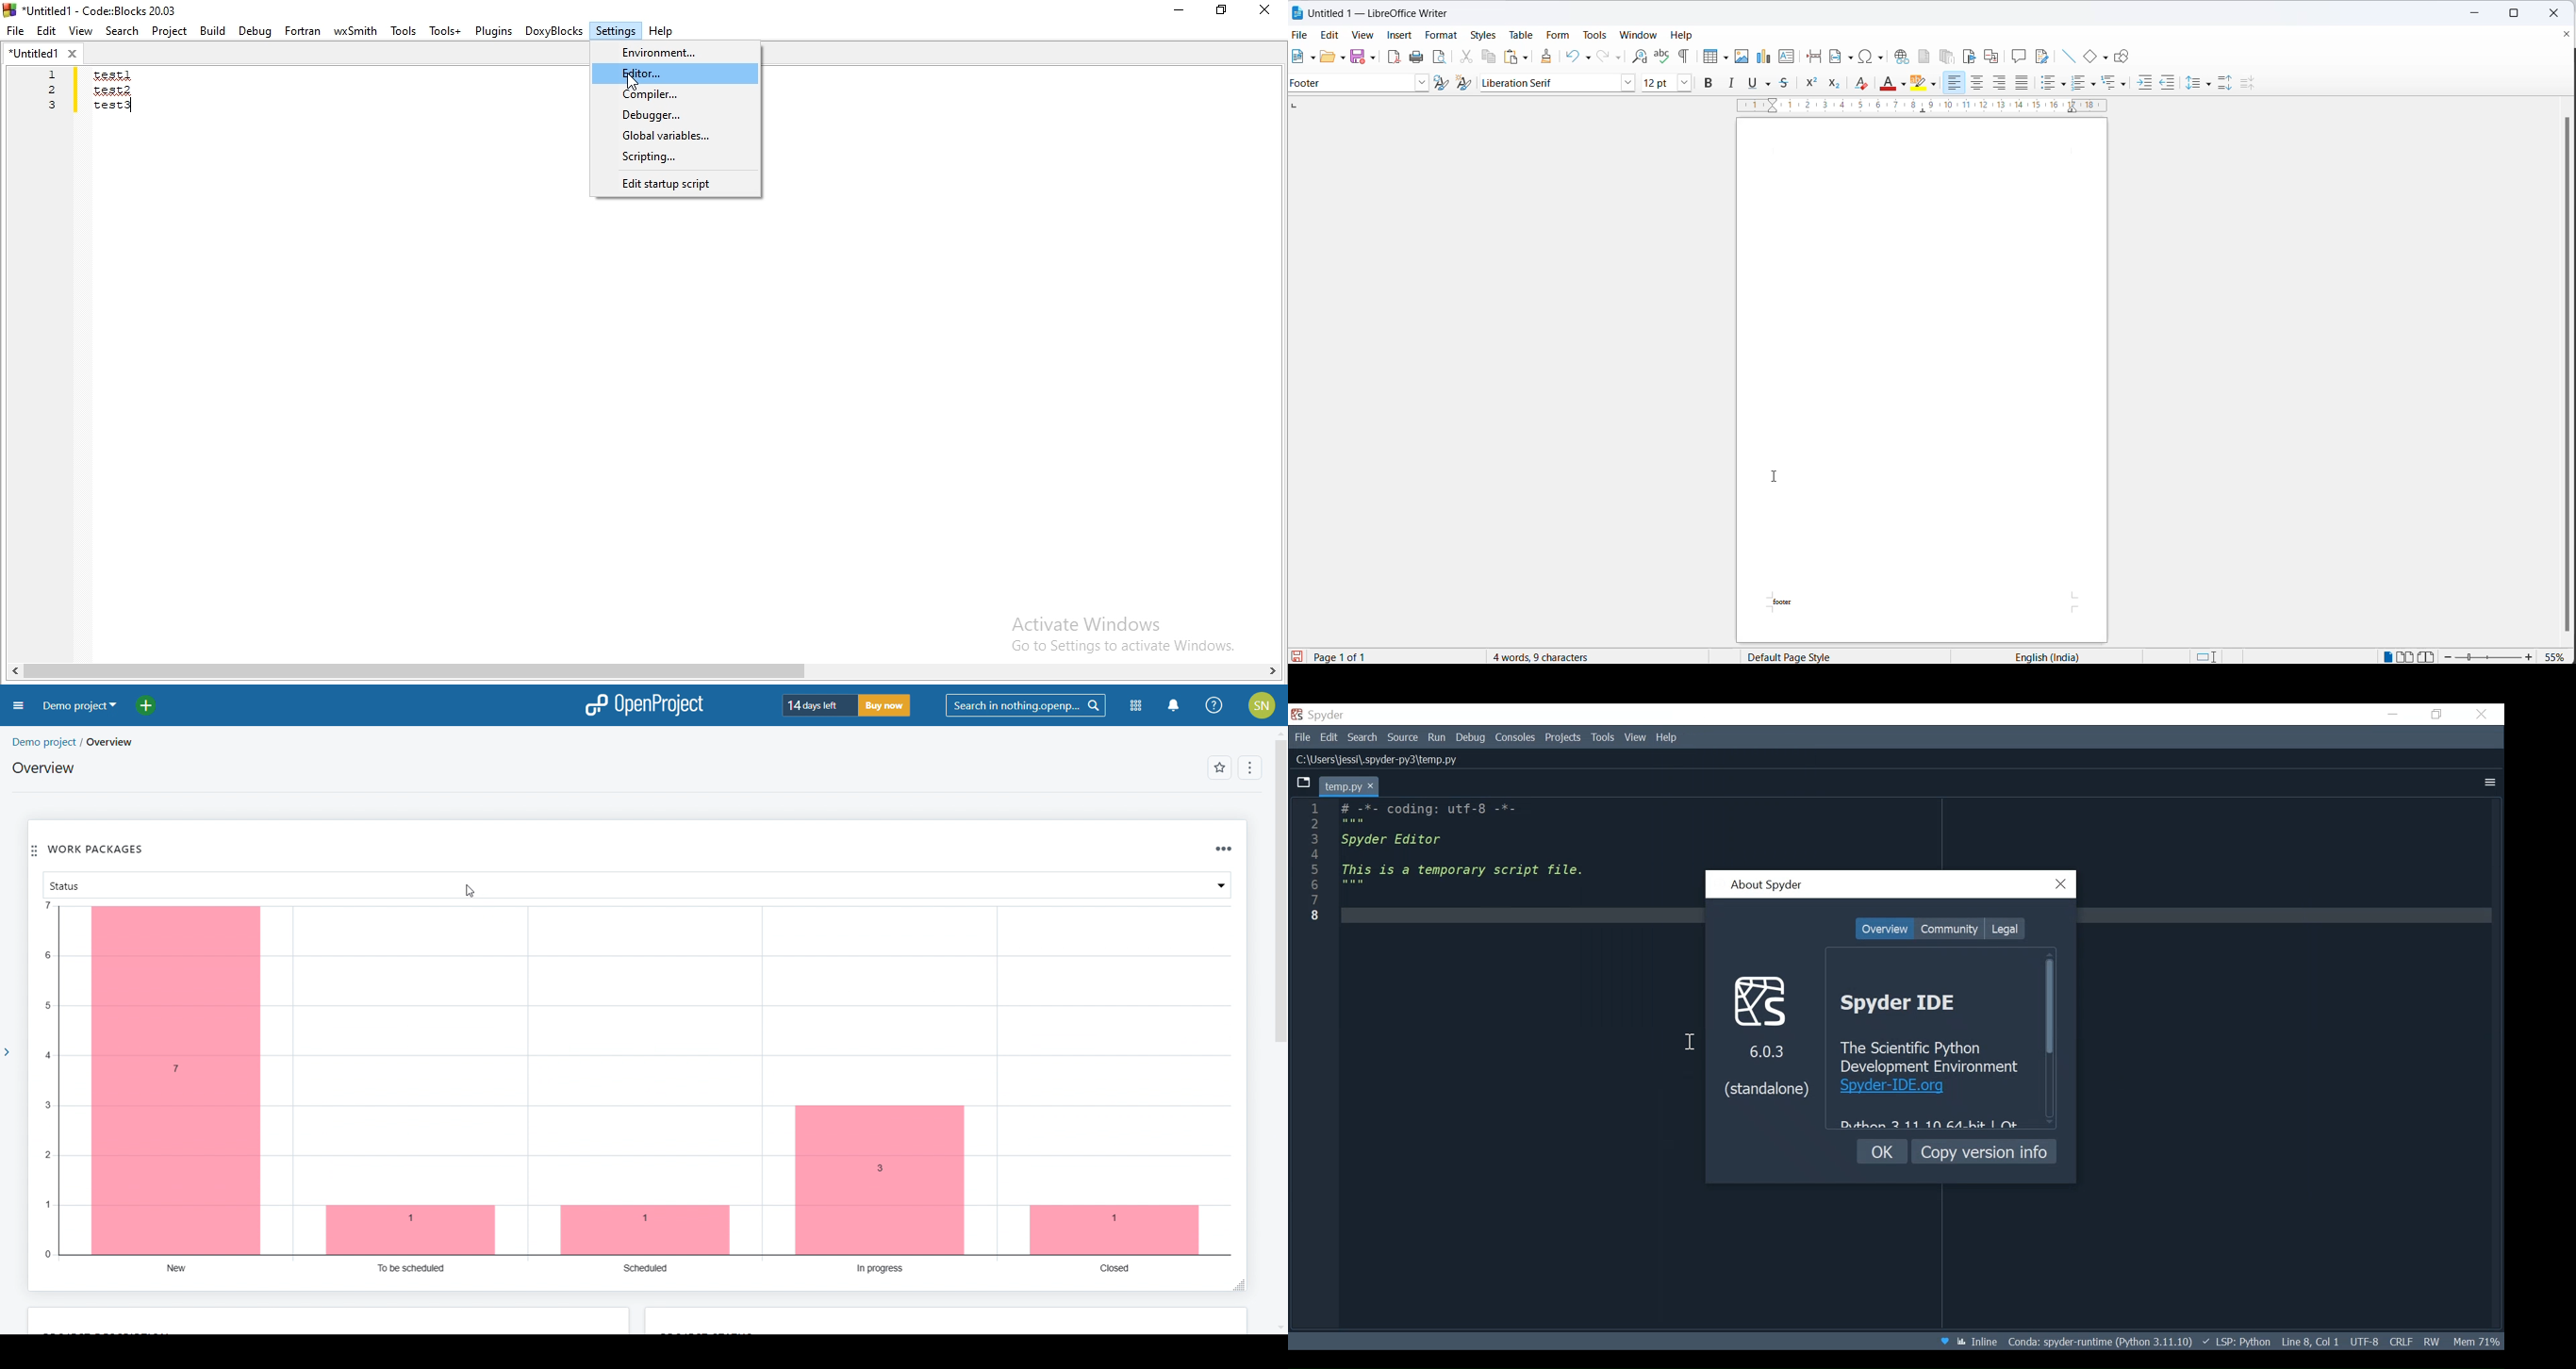 The image size is (2576, 1372). I want to click on scaling, so click(1912, 107).